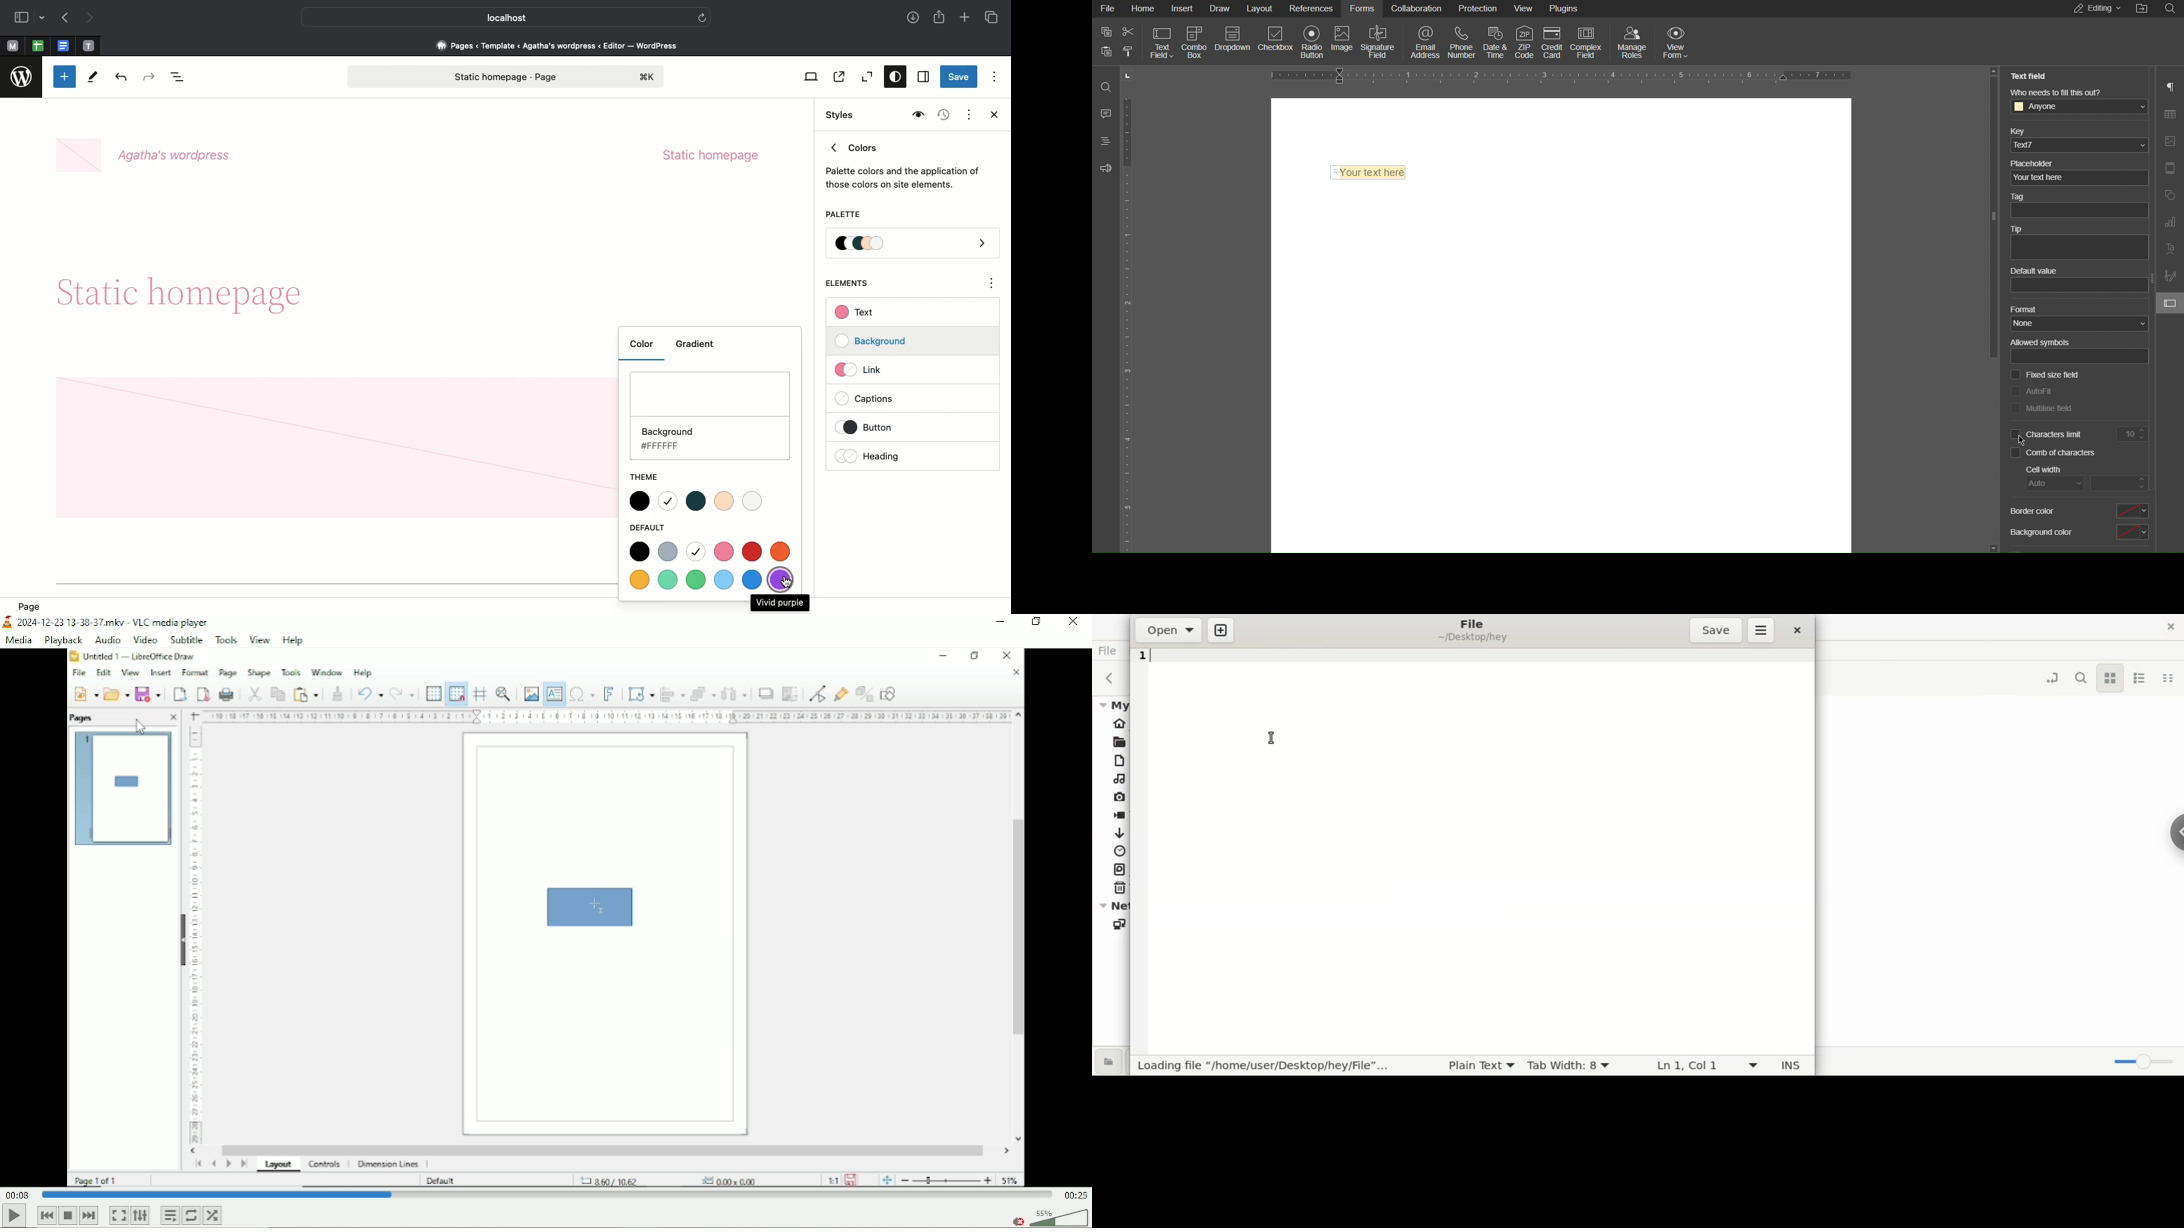 The height and width of the screenshot is (1232, 2184). Describe the element at coordinates (1483, 1066) in the screenshot. I see `plain text` at that location.